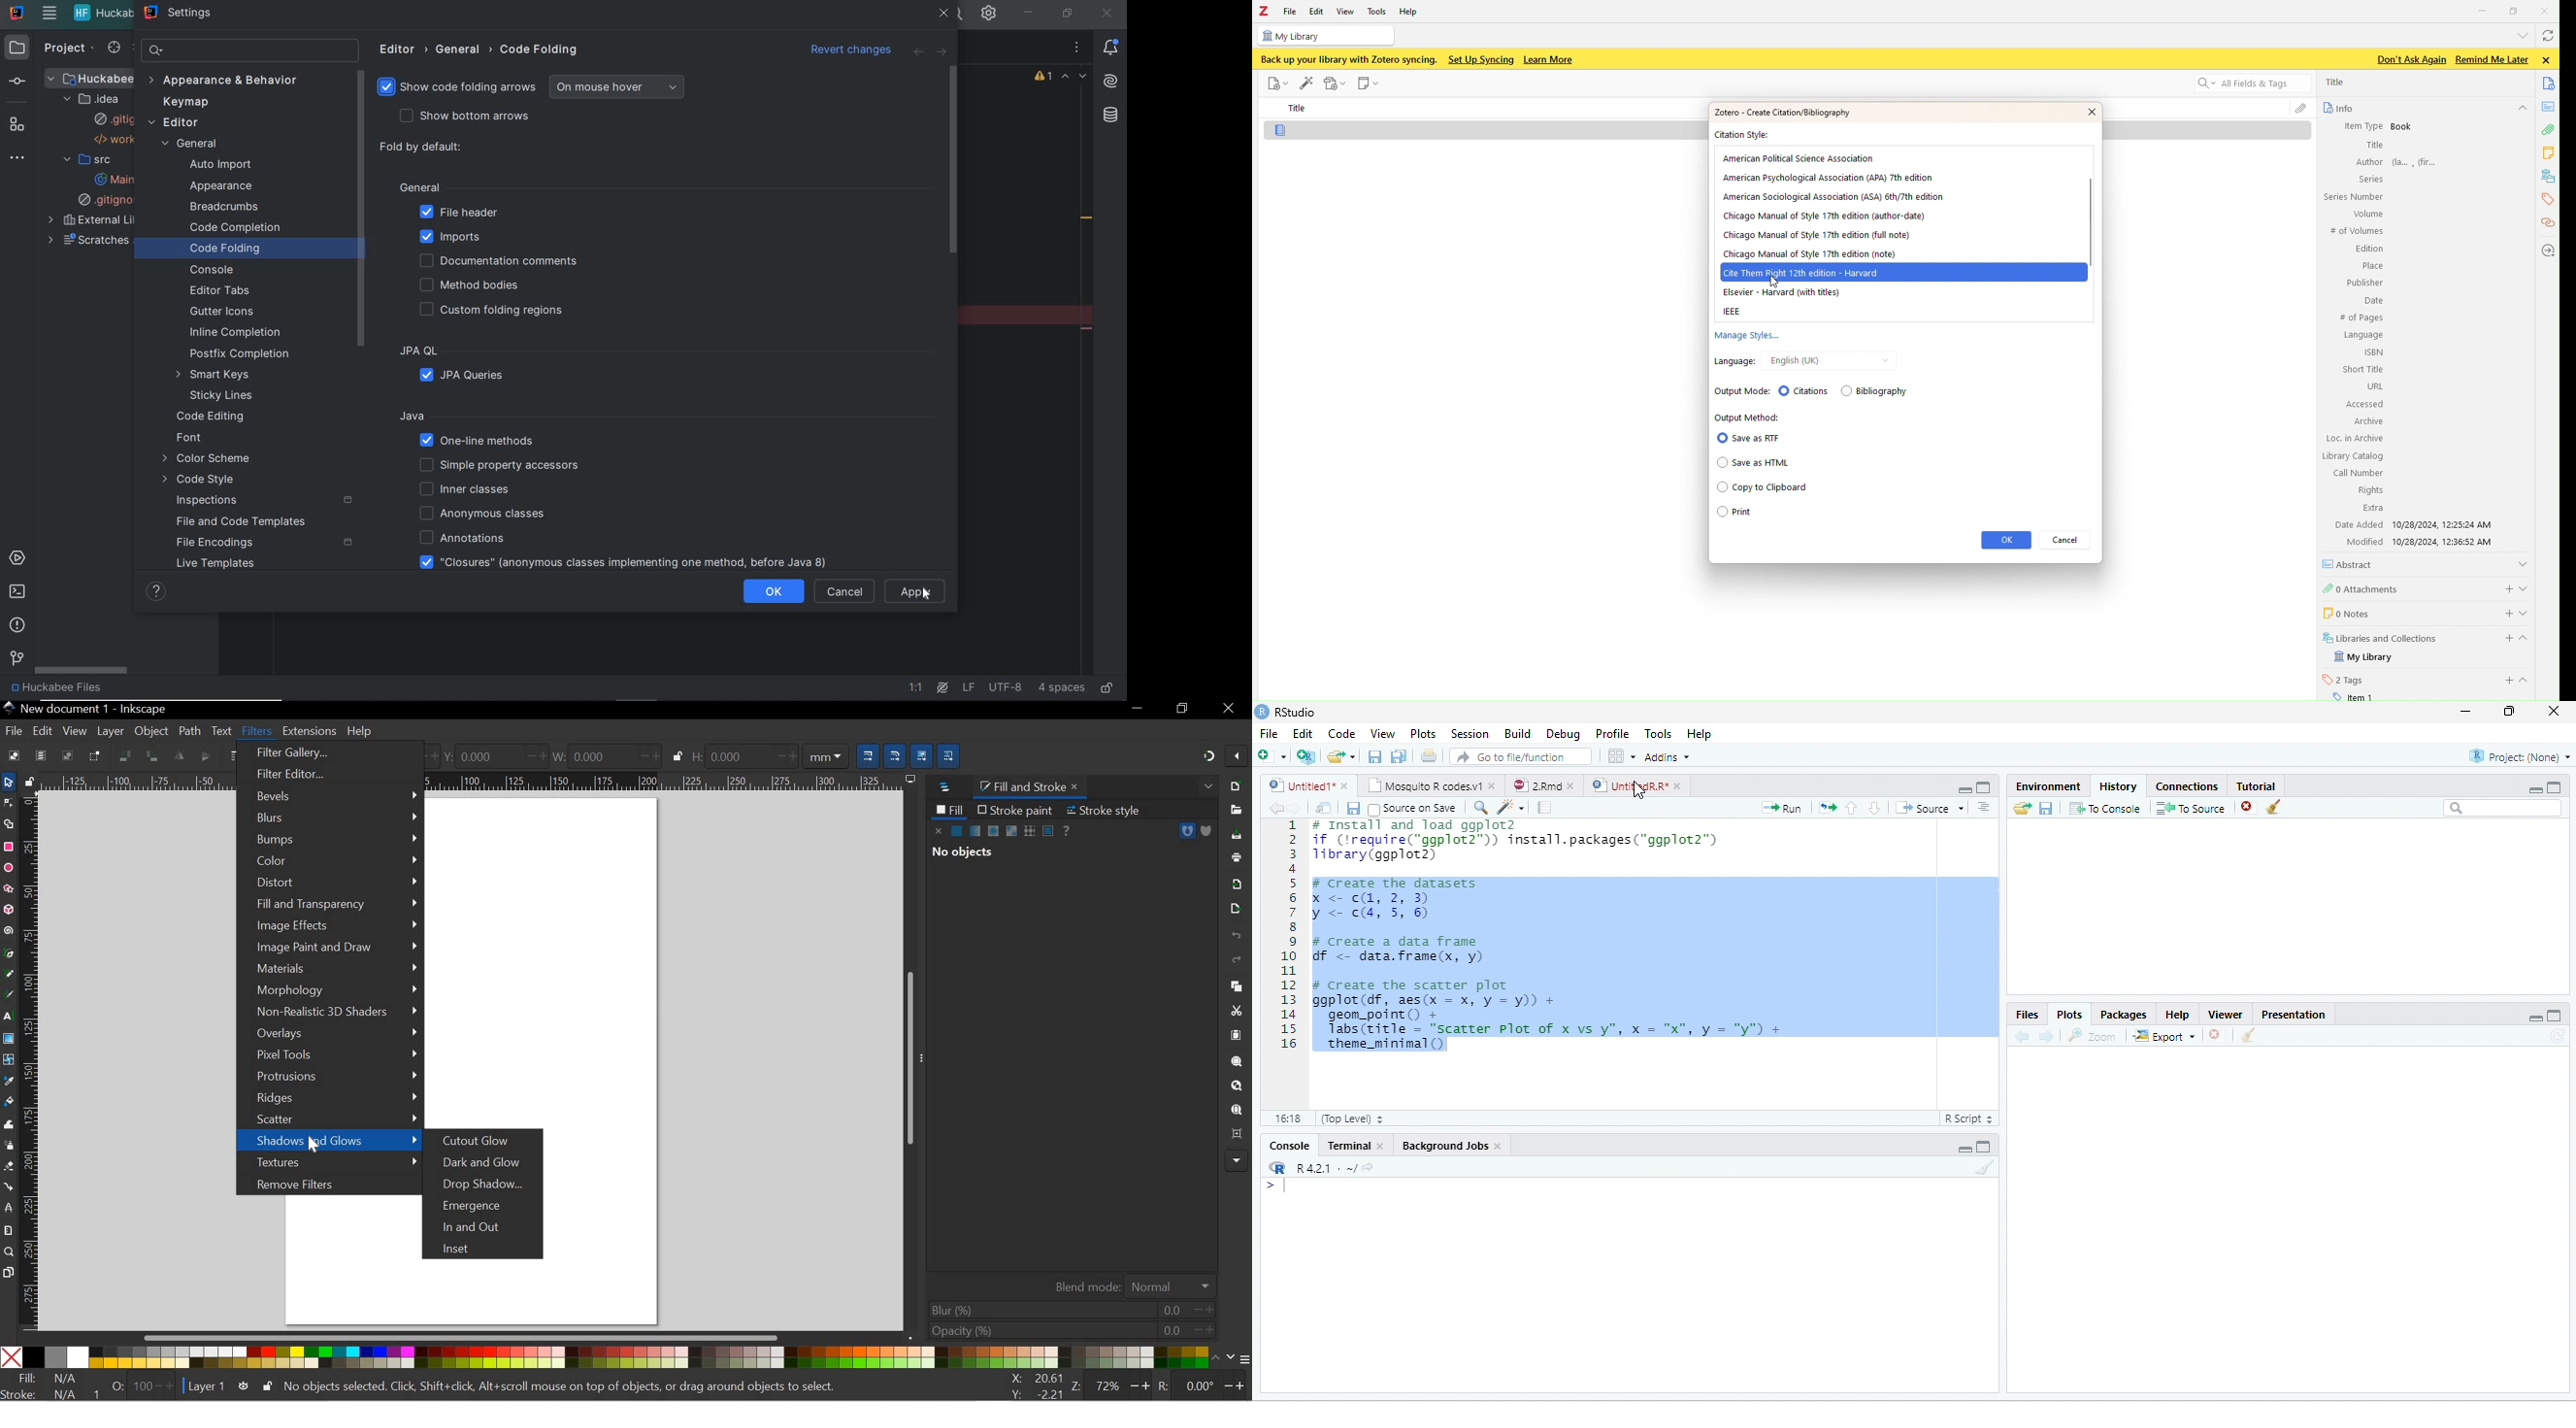 The width and height of the screenshot is (2576, 1428). Describe the element at coordinates (13, 48) in the screenshot. I see `project` at that location.